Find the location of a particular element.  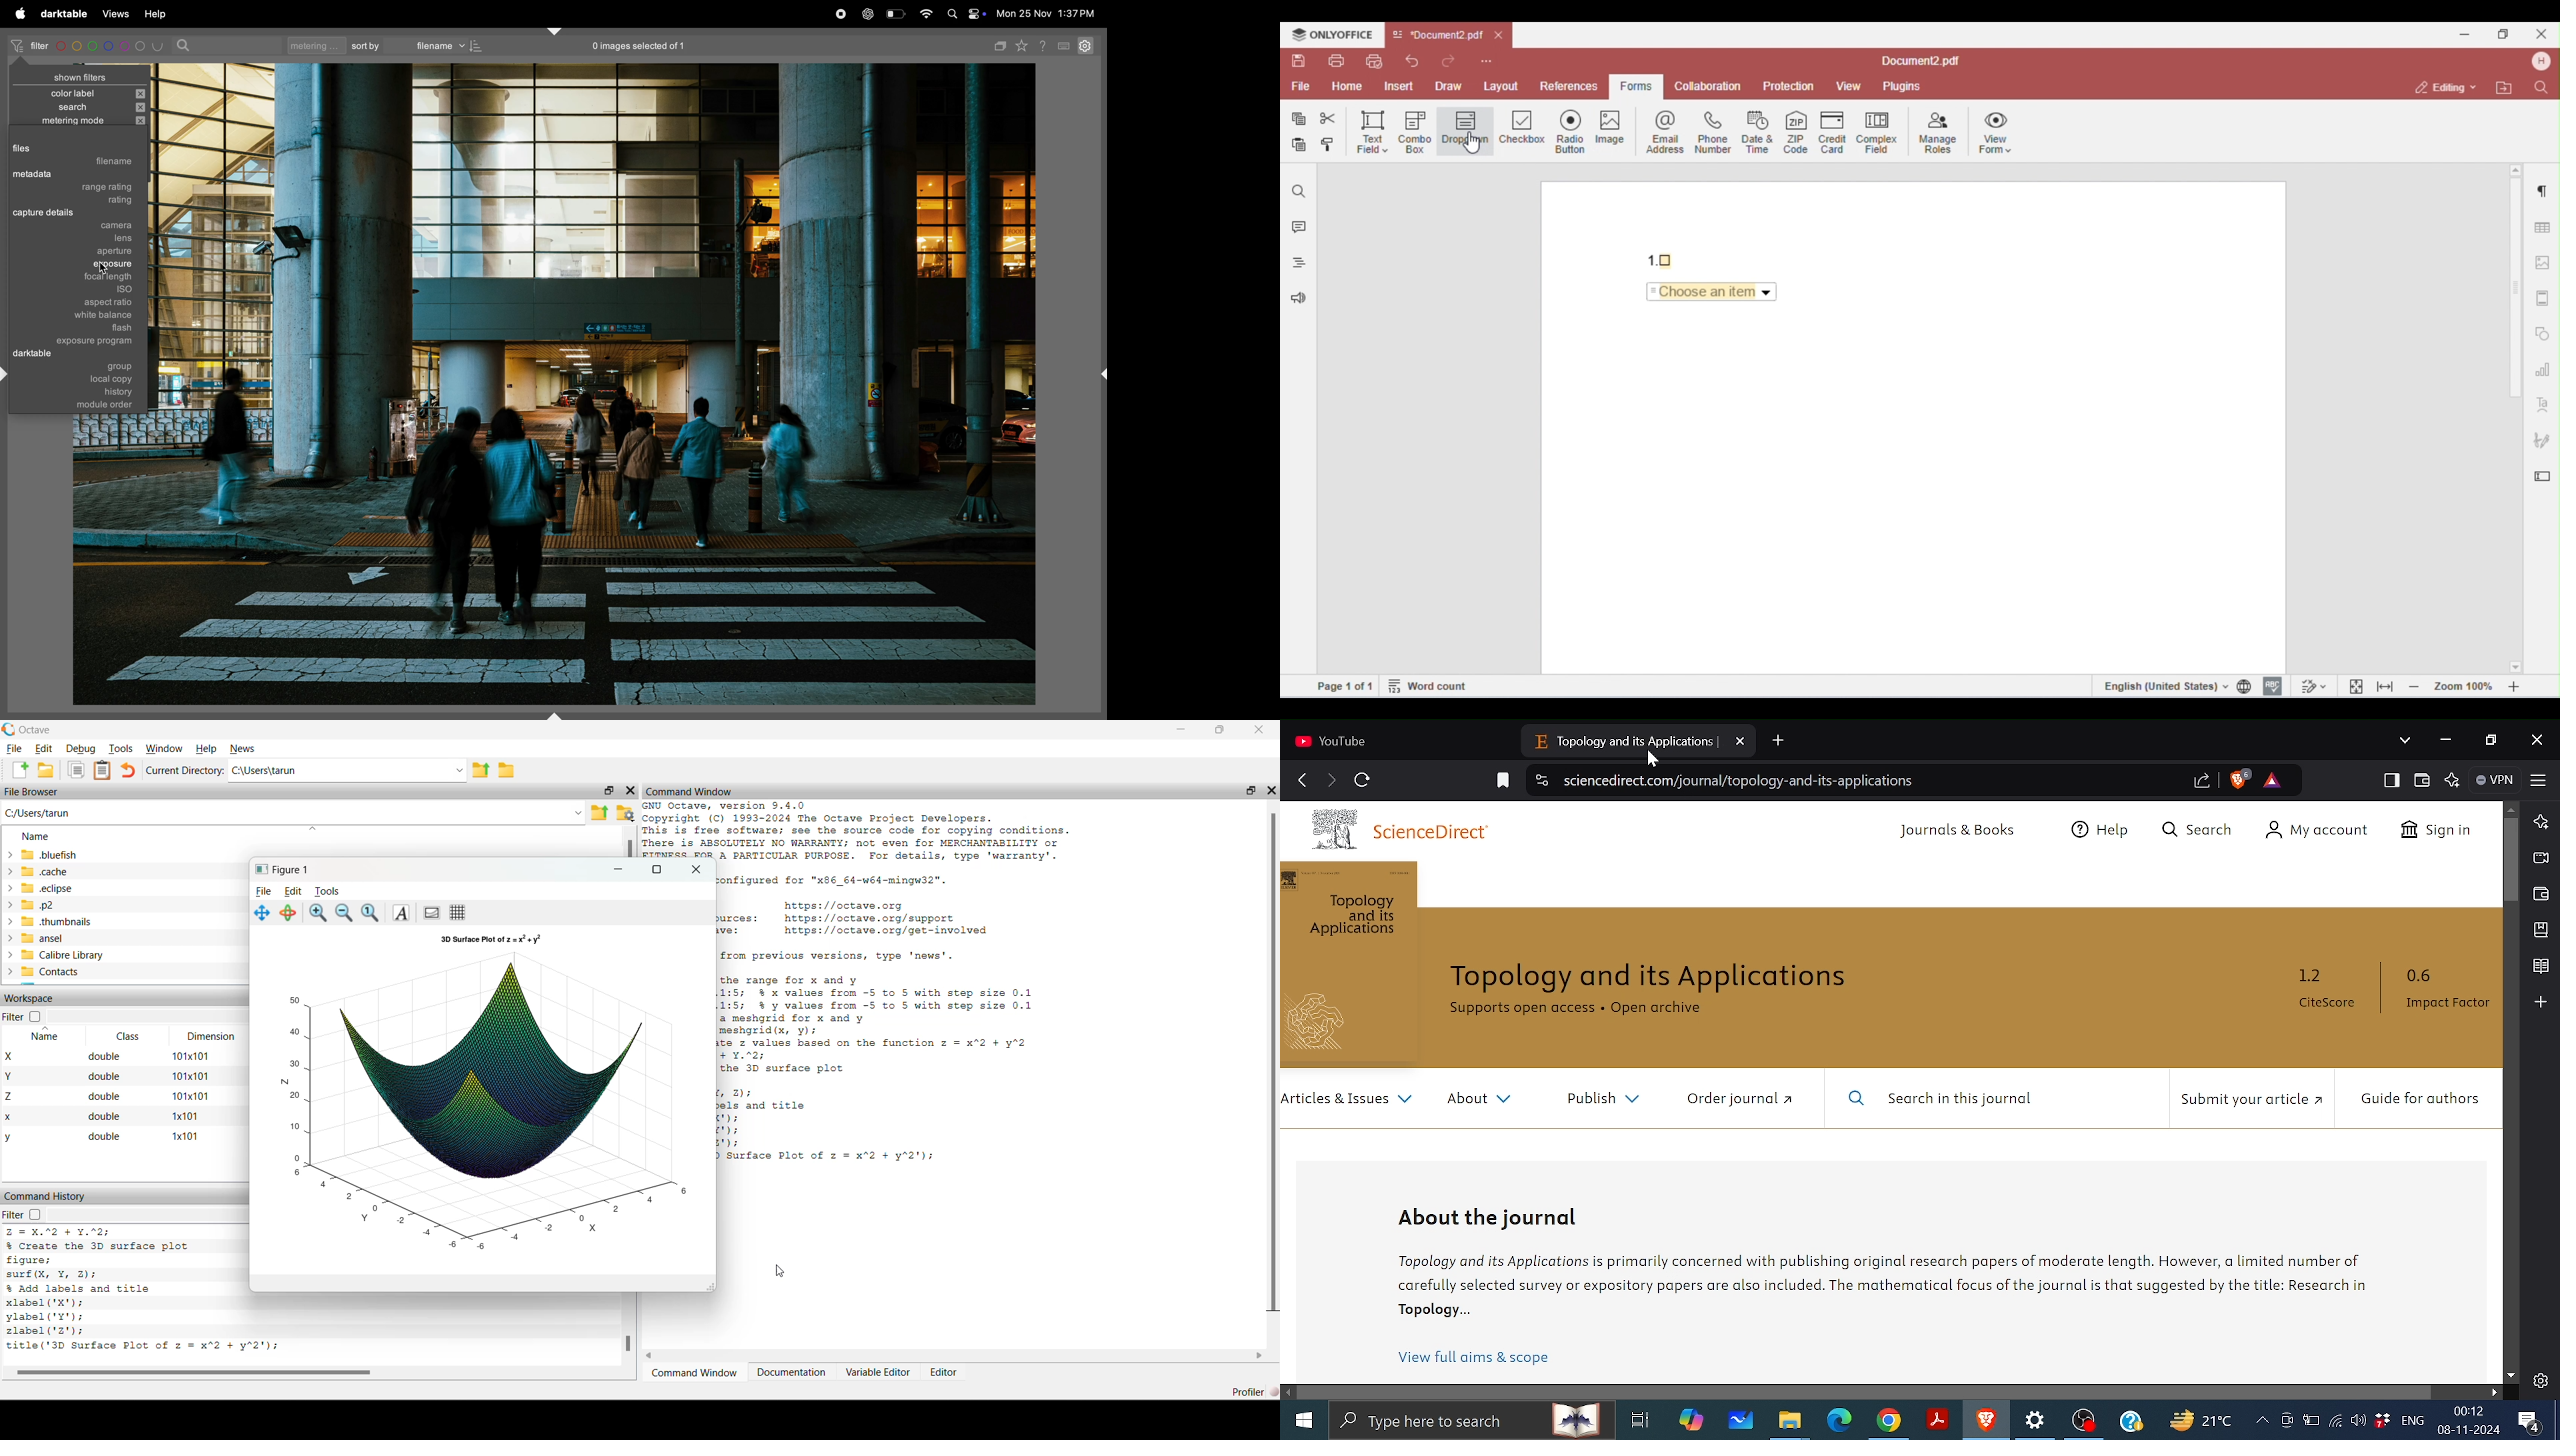

Documentation is located at coordinates (791, 1373).